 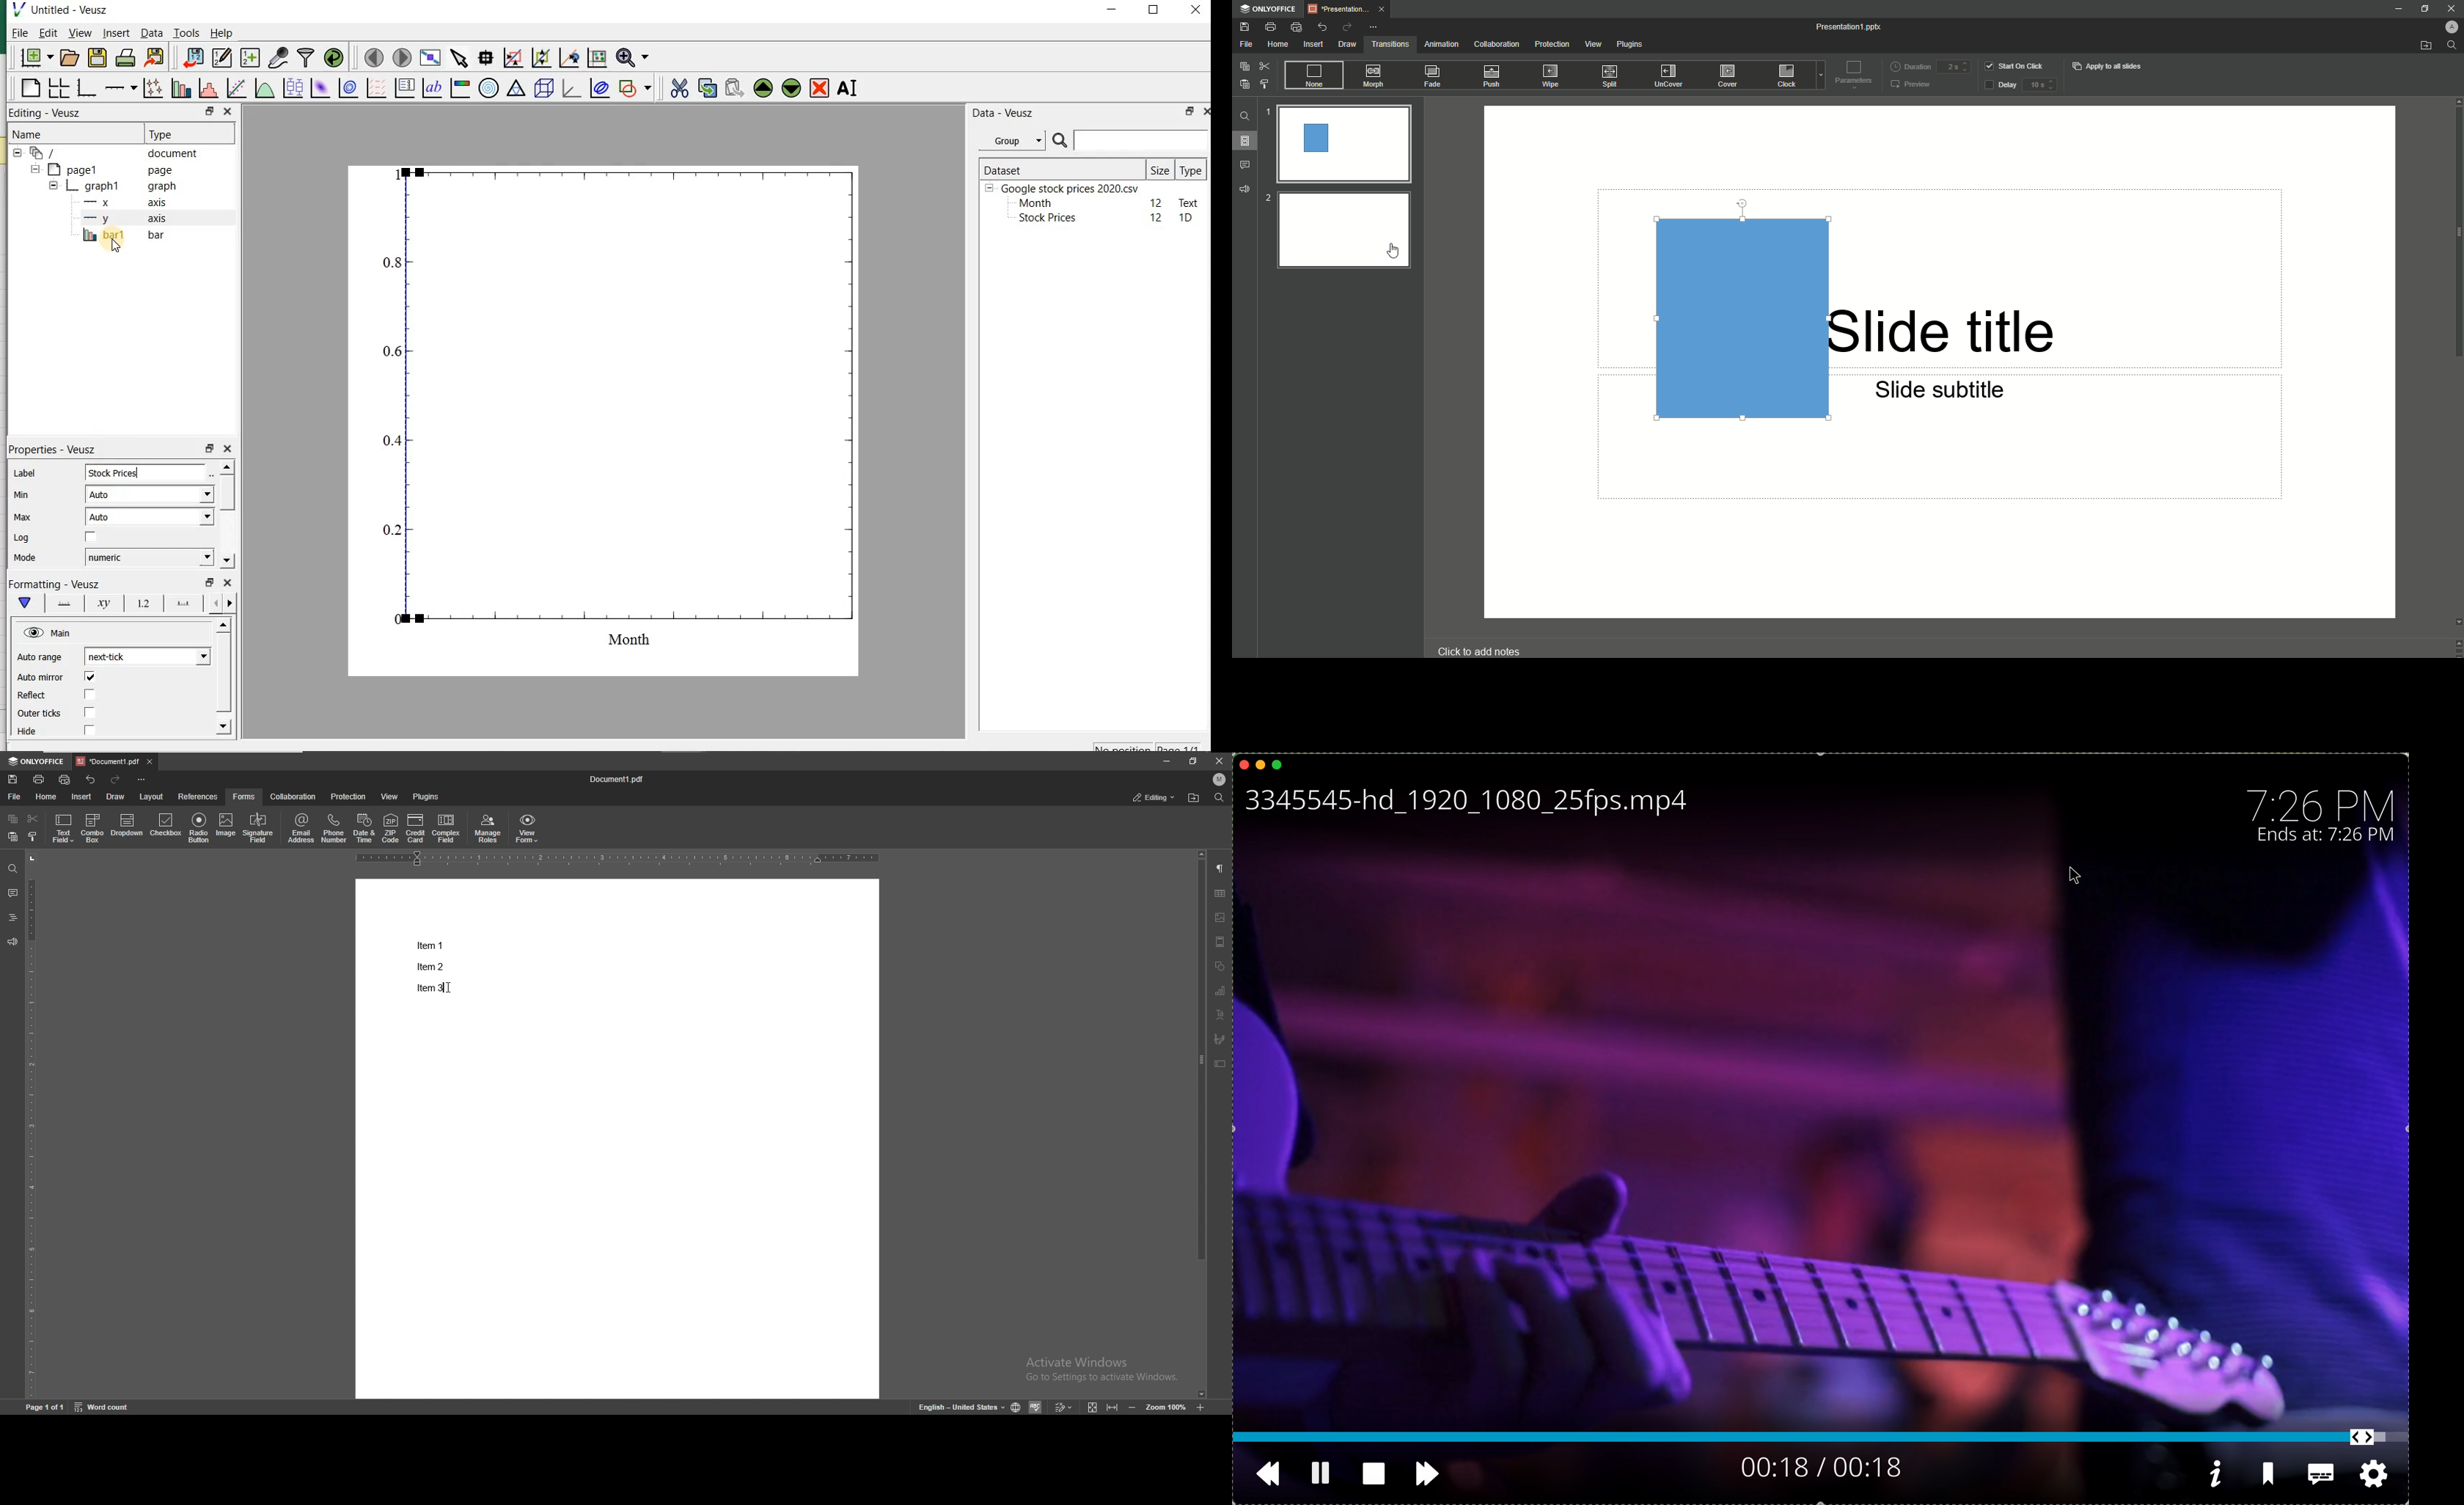 I want to click on customize toolbar, so click(x=142, y=780).